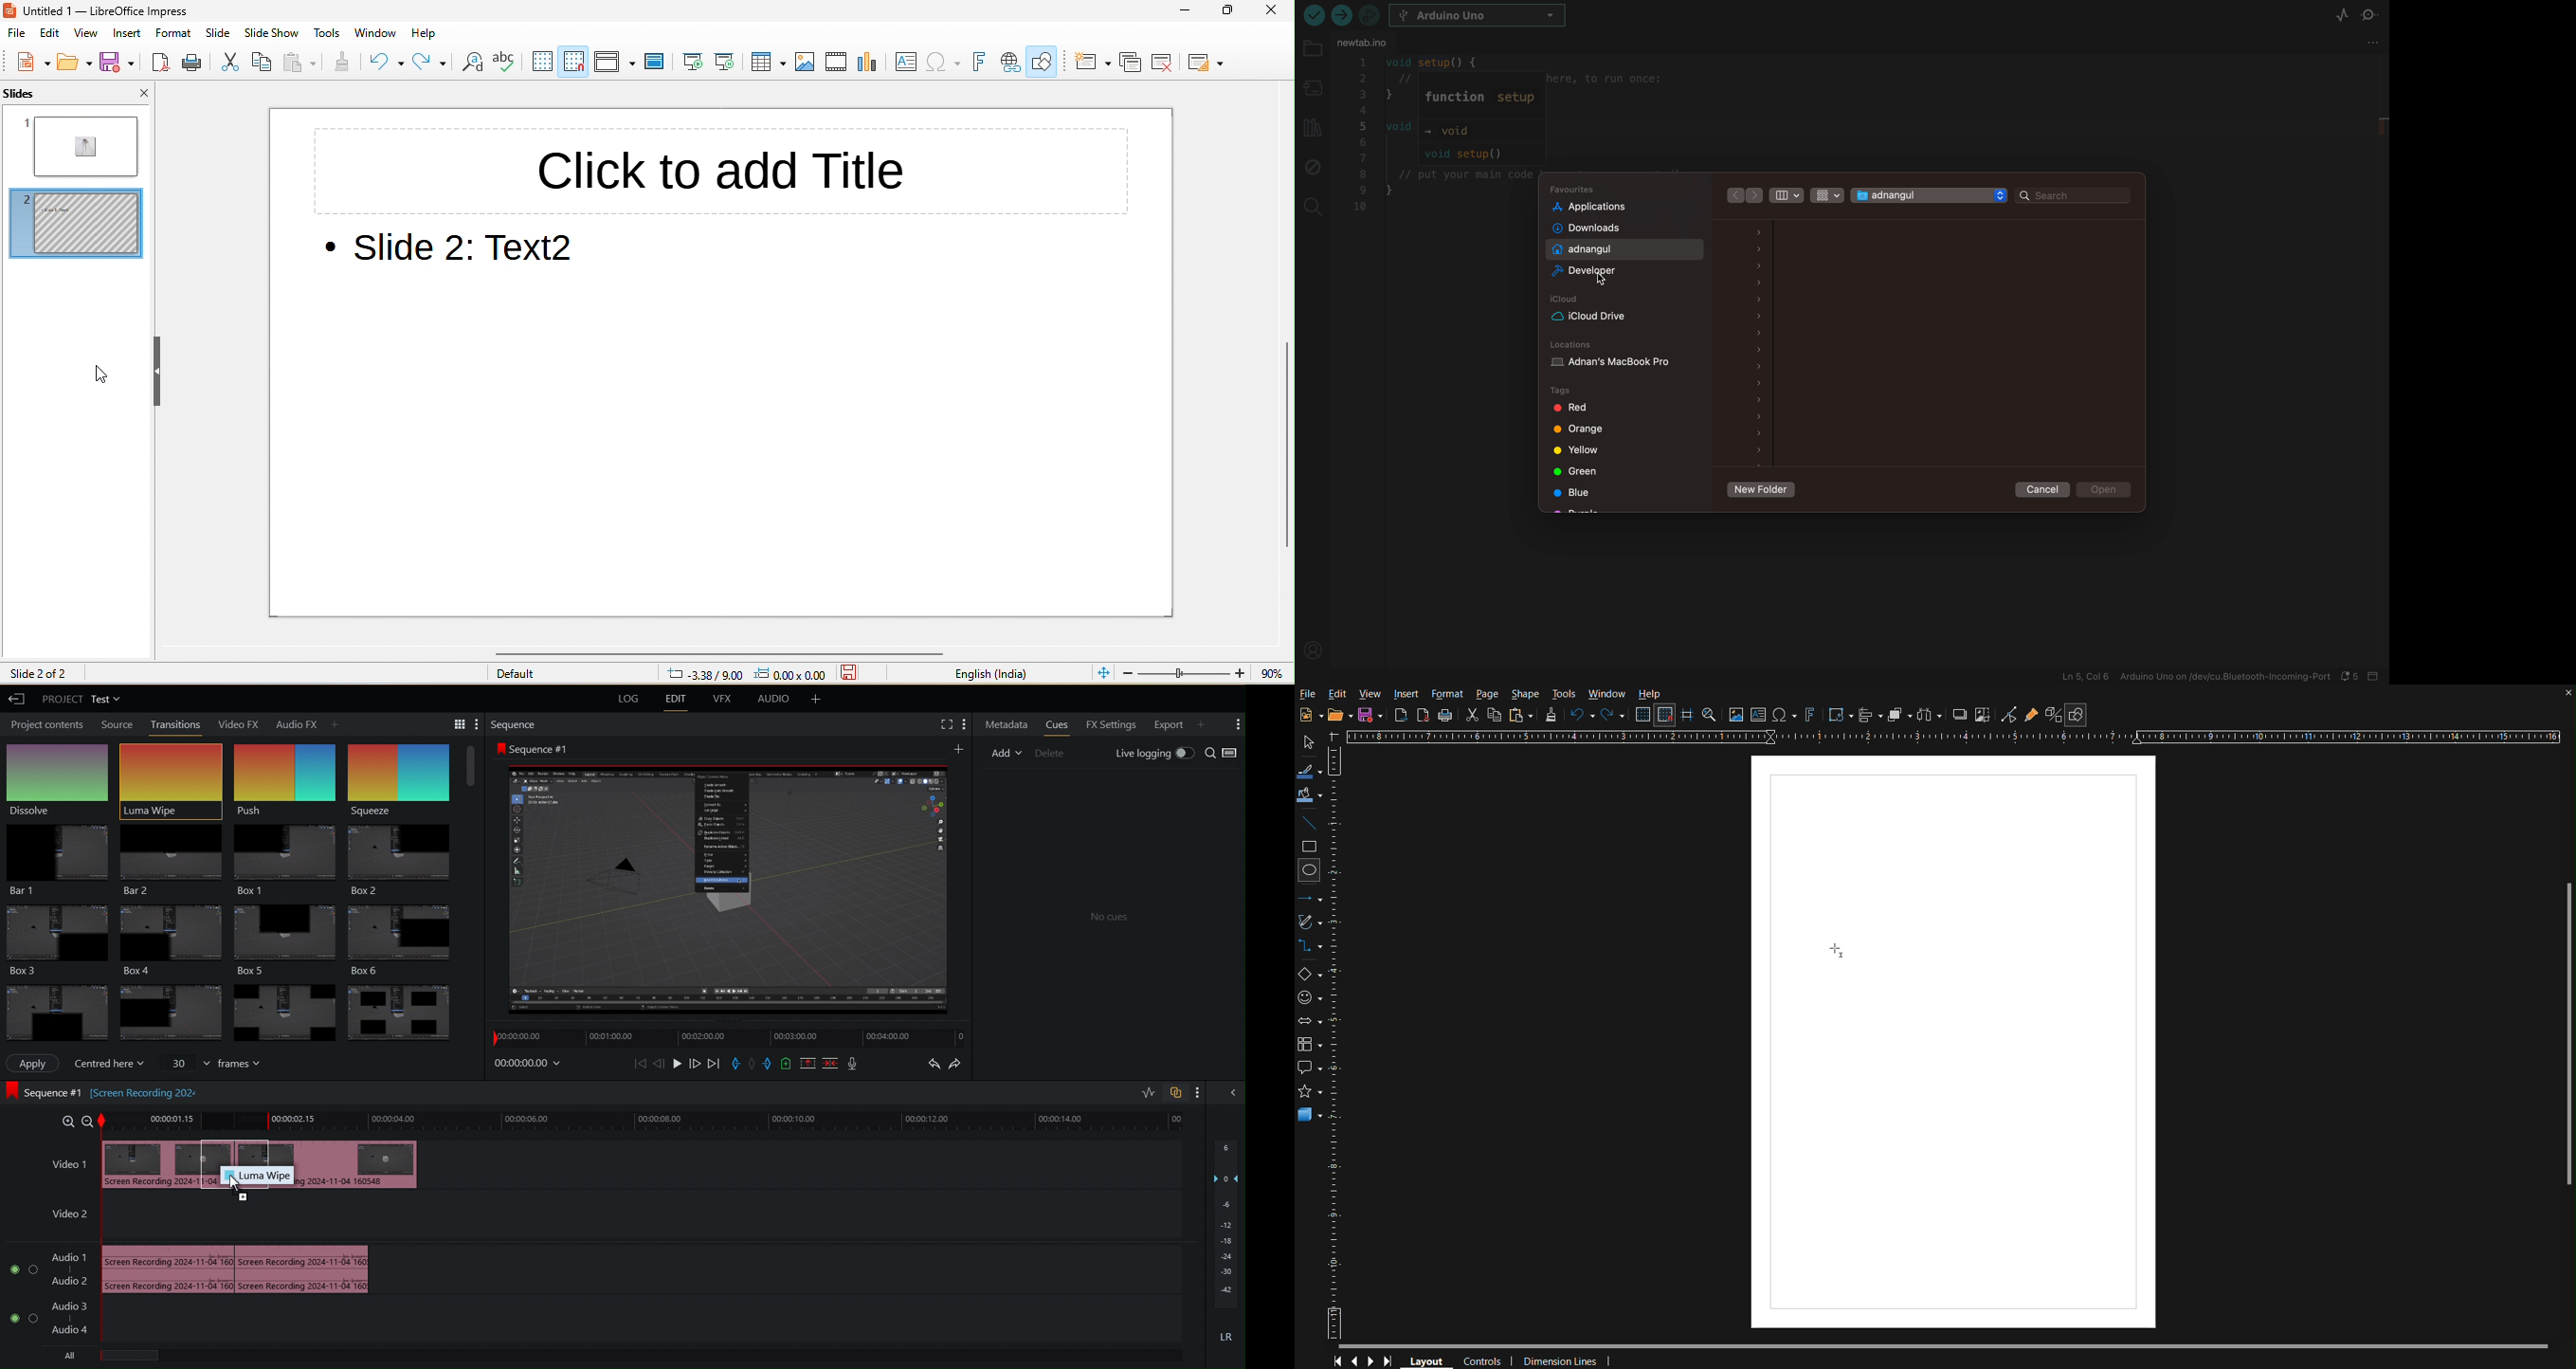 The height and width of the screenshot is (1372, 2576). Describe the element at coordinates (981, 62) in the screenshot. I see `fontwork text` at that location.